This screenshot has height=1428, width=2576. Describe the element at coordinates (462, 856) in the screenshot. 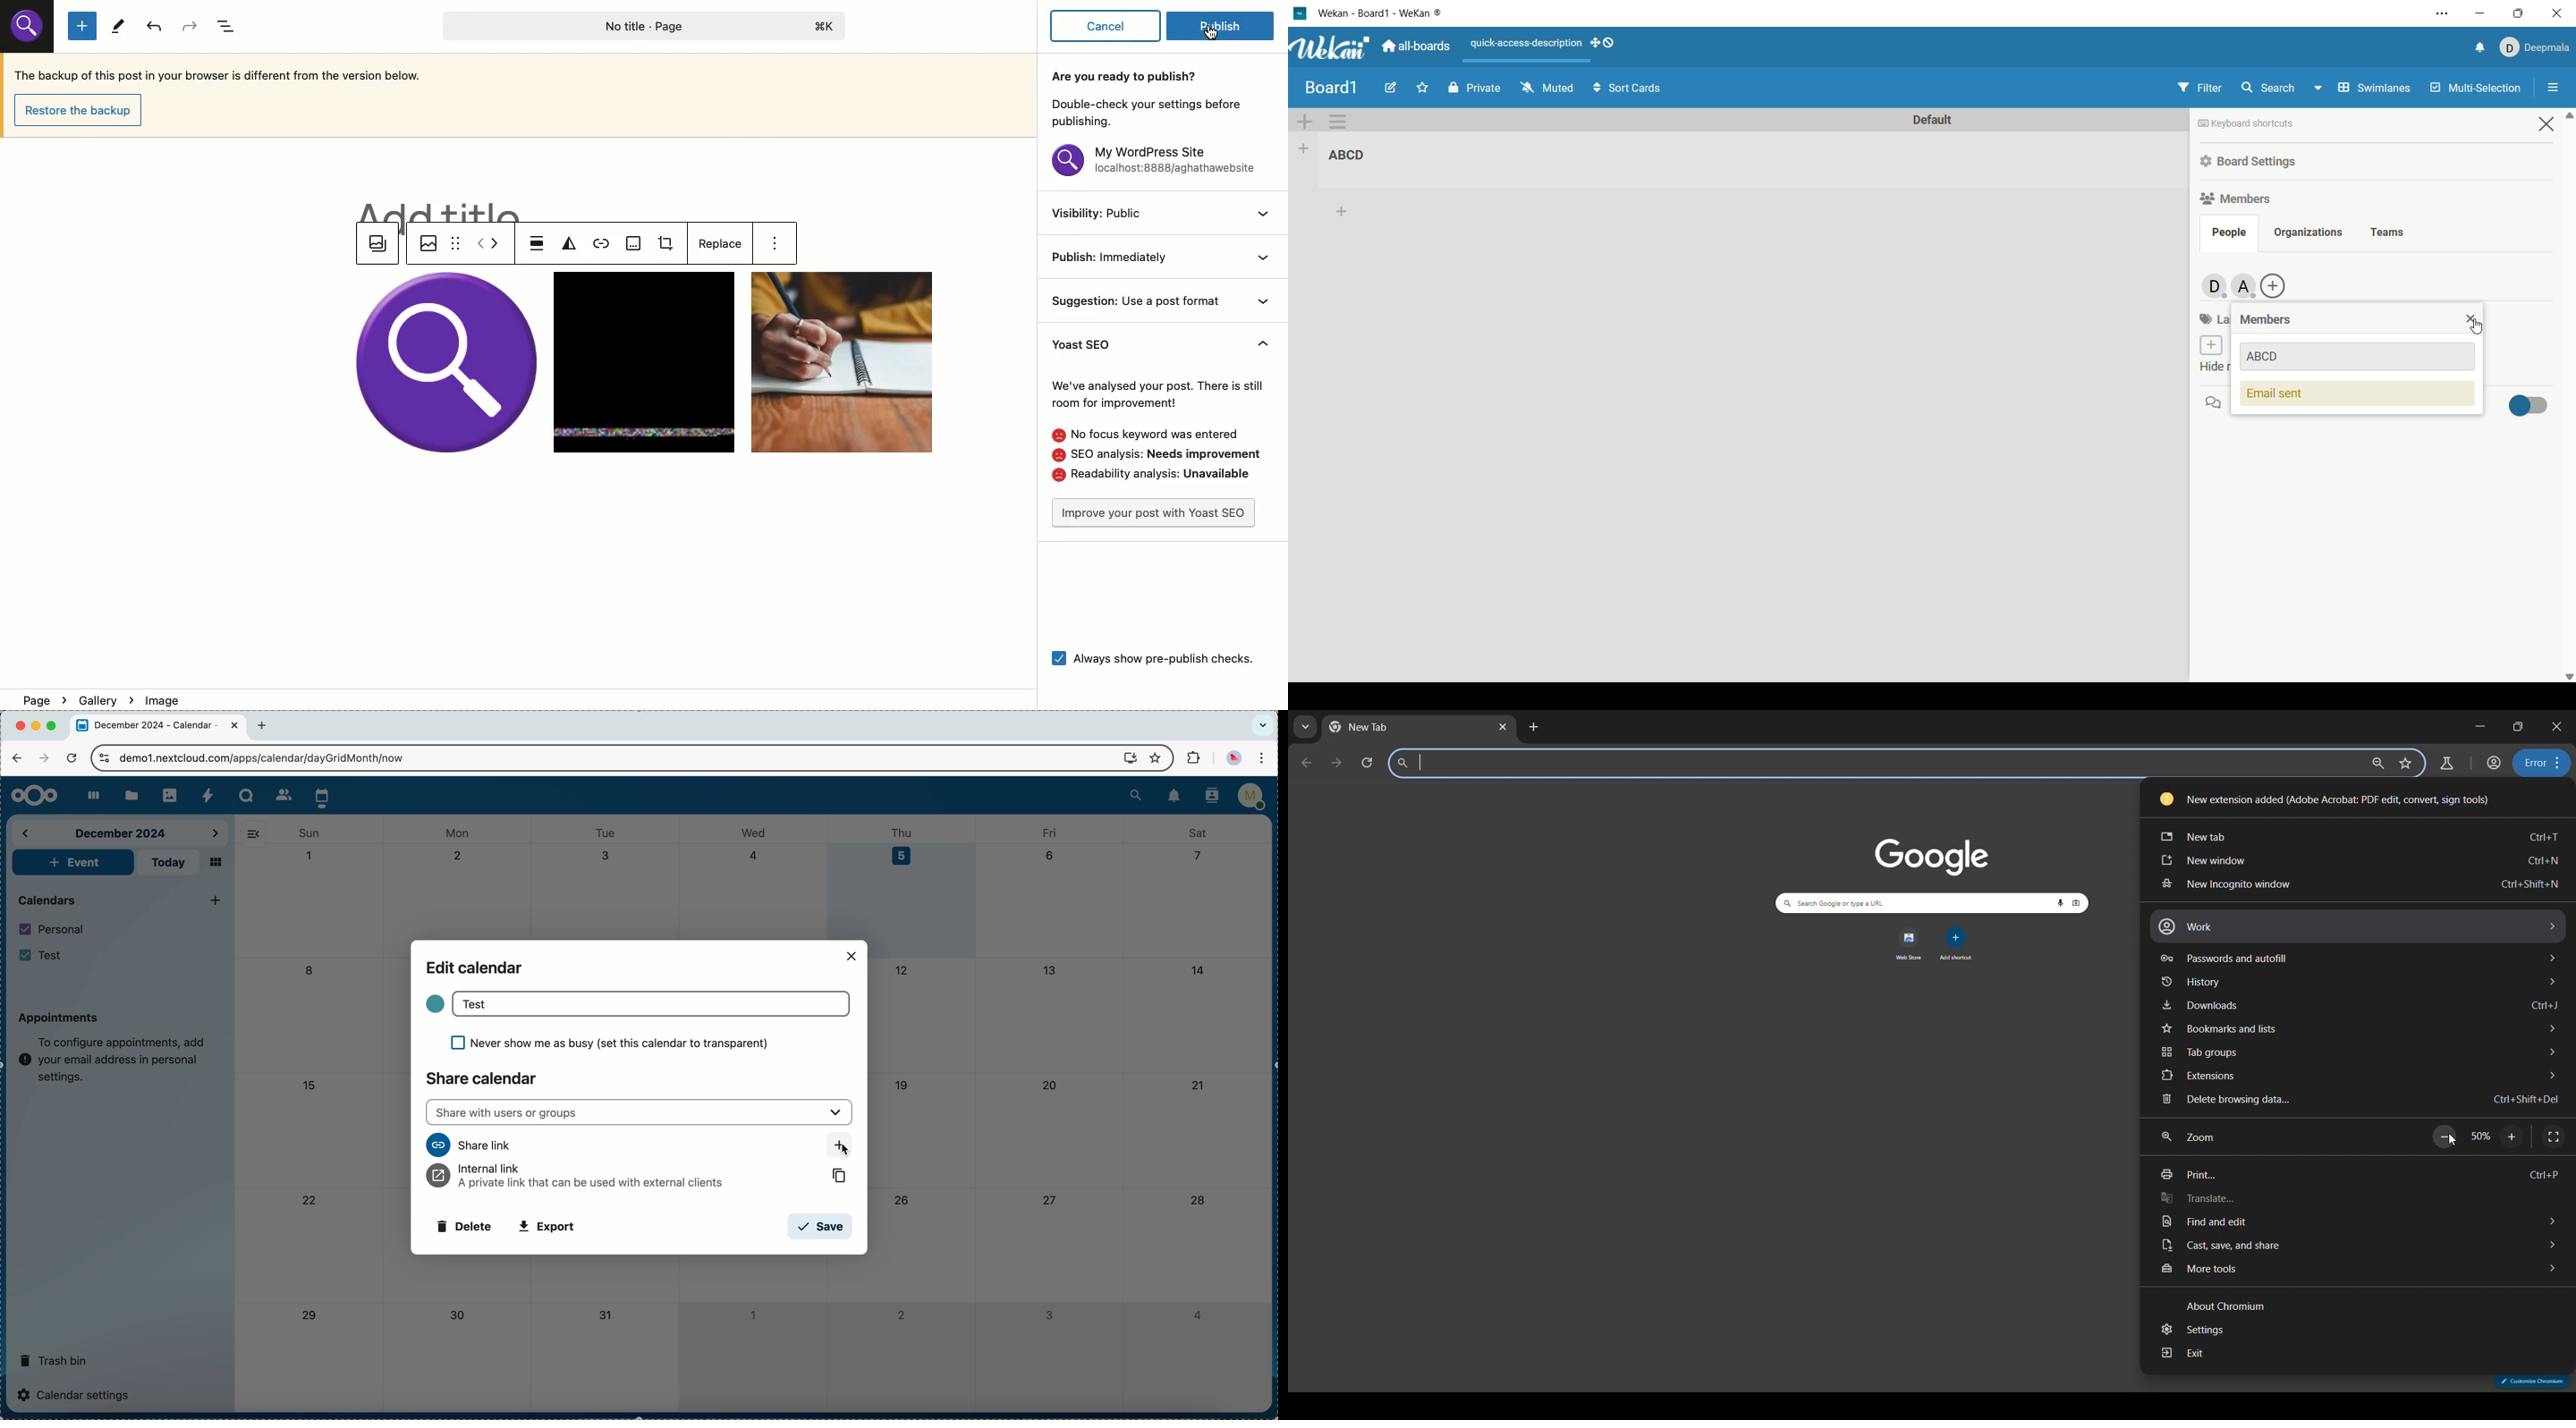

I see `2` at that location.